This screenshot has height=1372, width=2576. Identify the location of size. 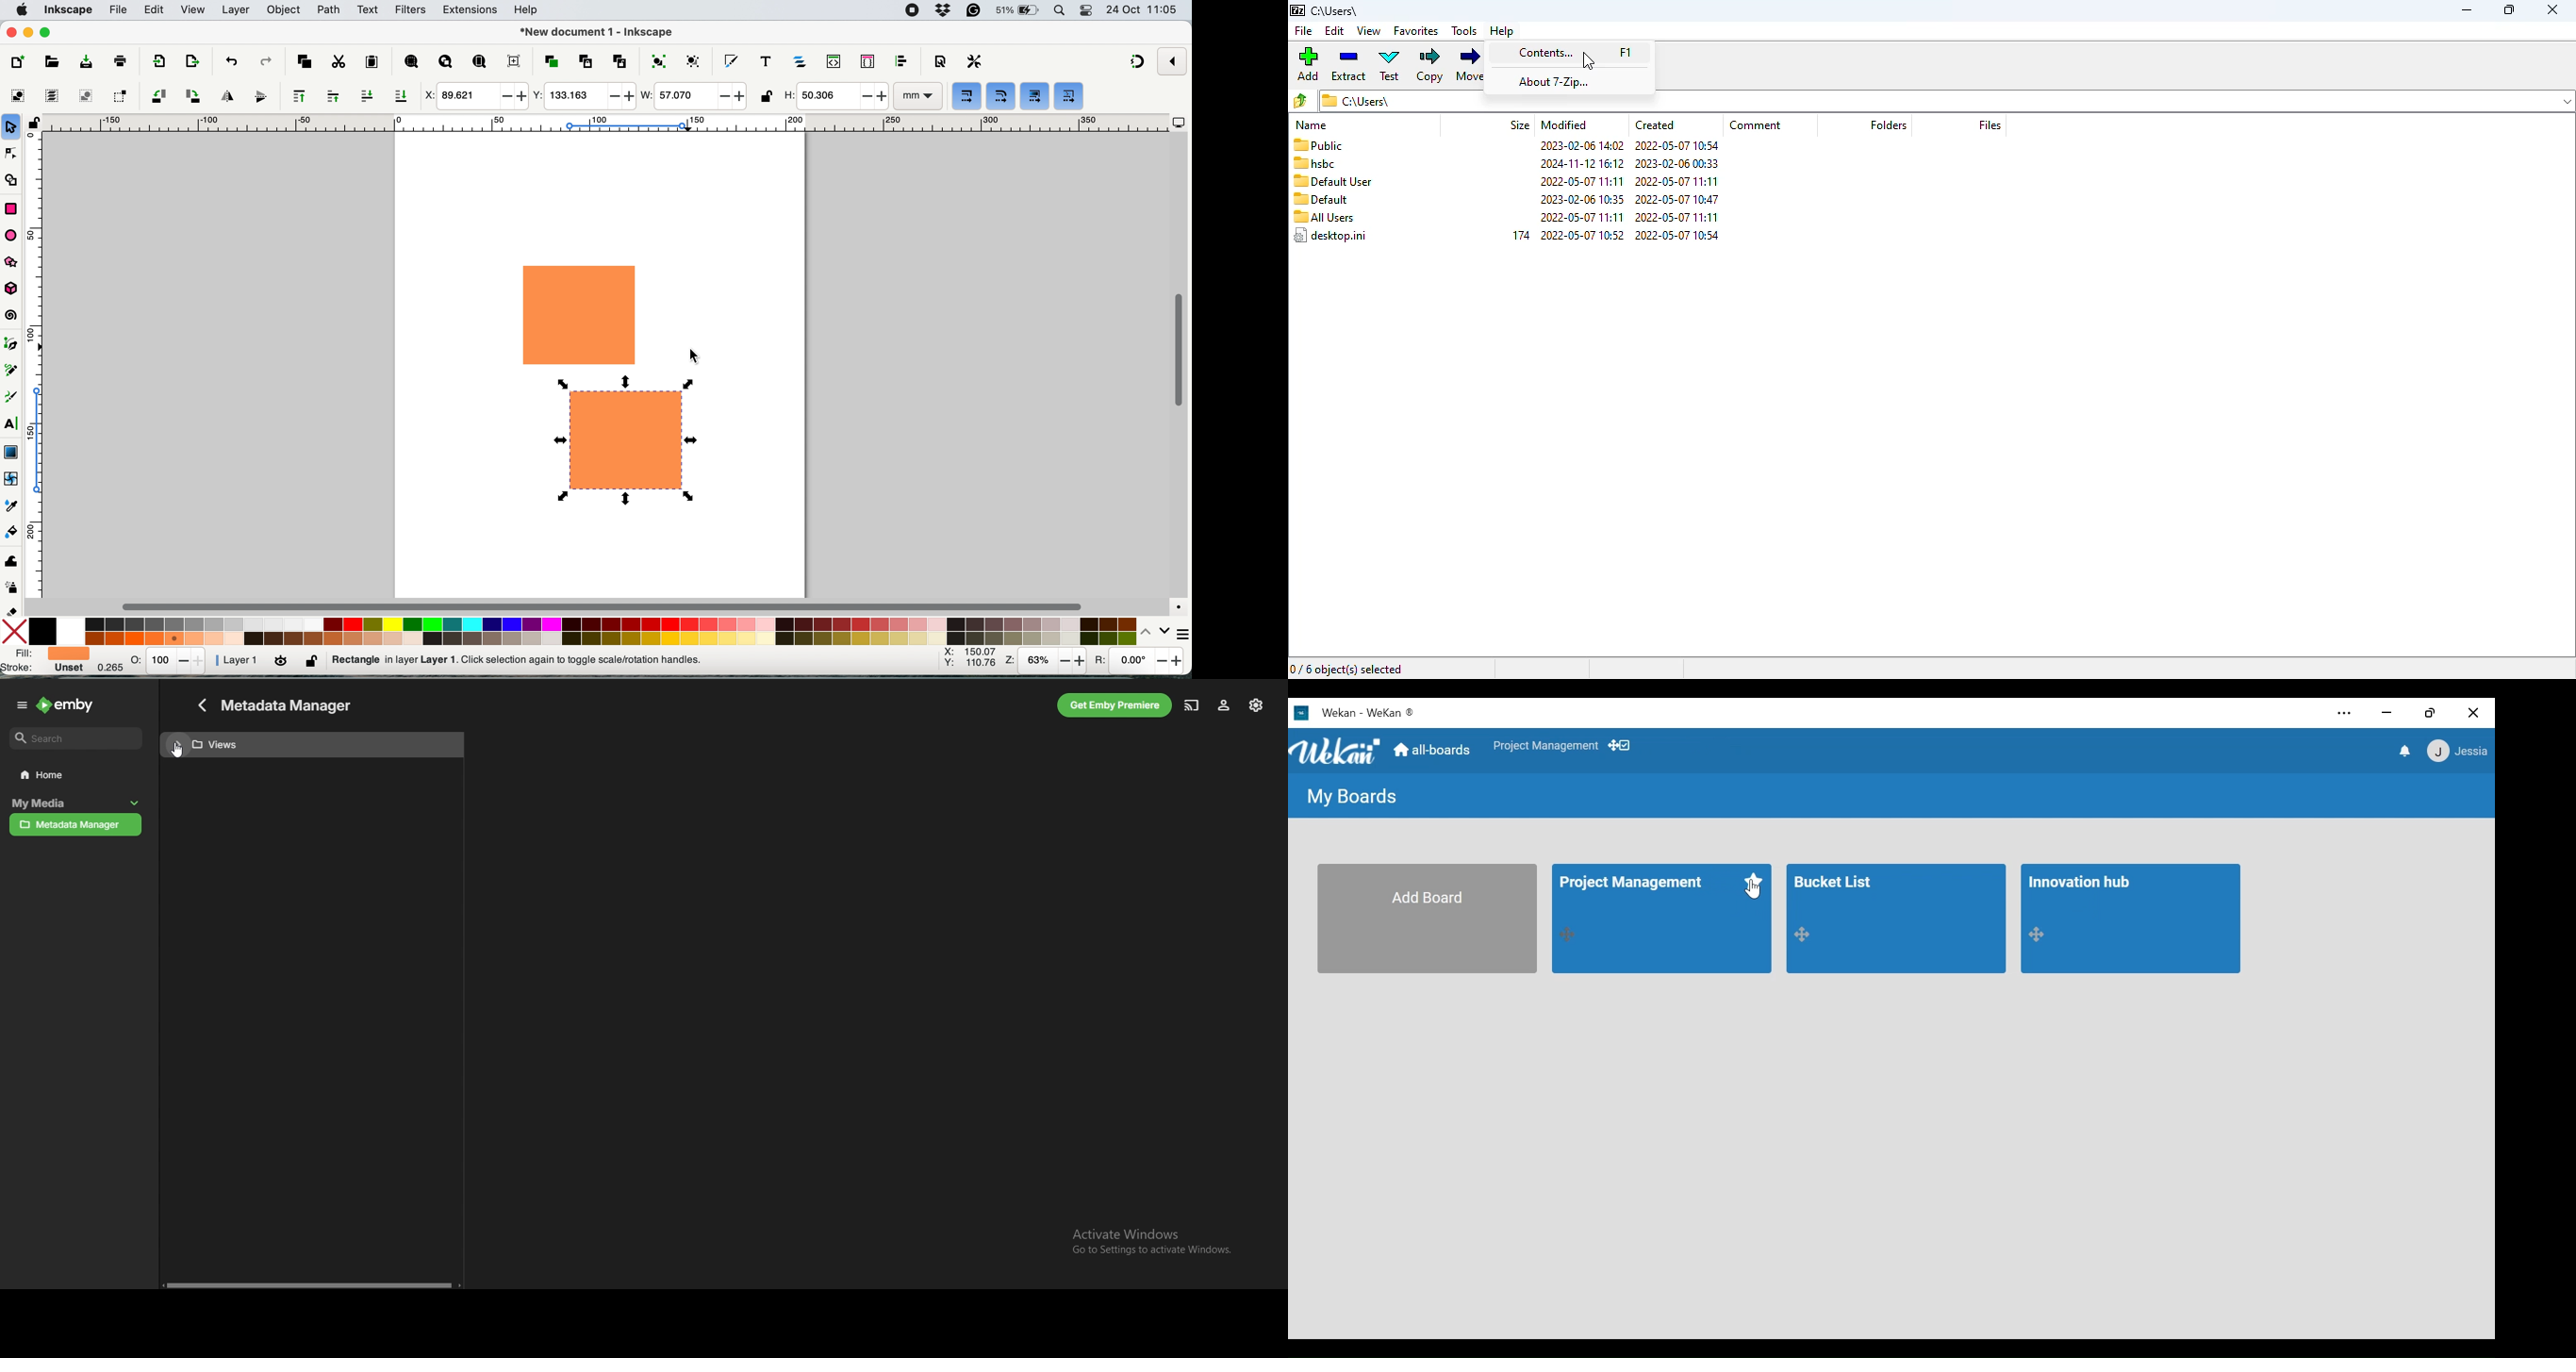
(1521, 124).